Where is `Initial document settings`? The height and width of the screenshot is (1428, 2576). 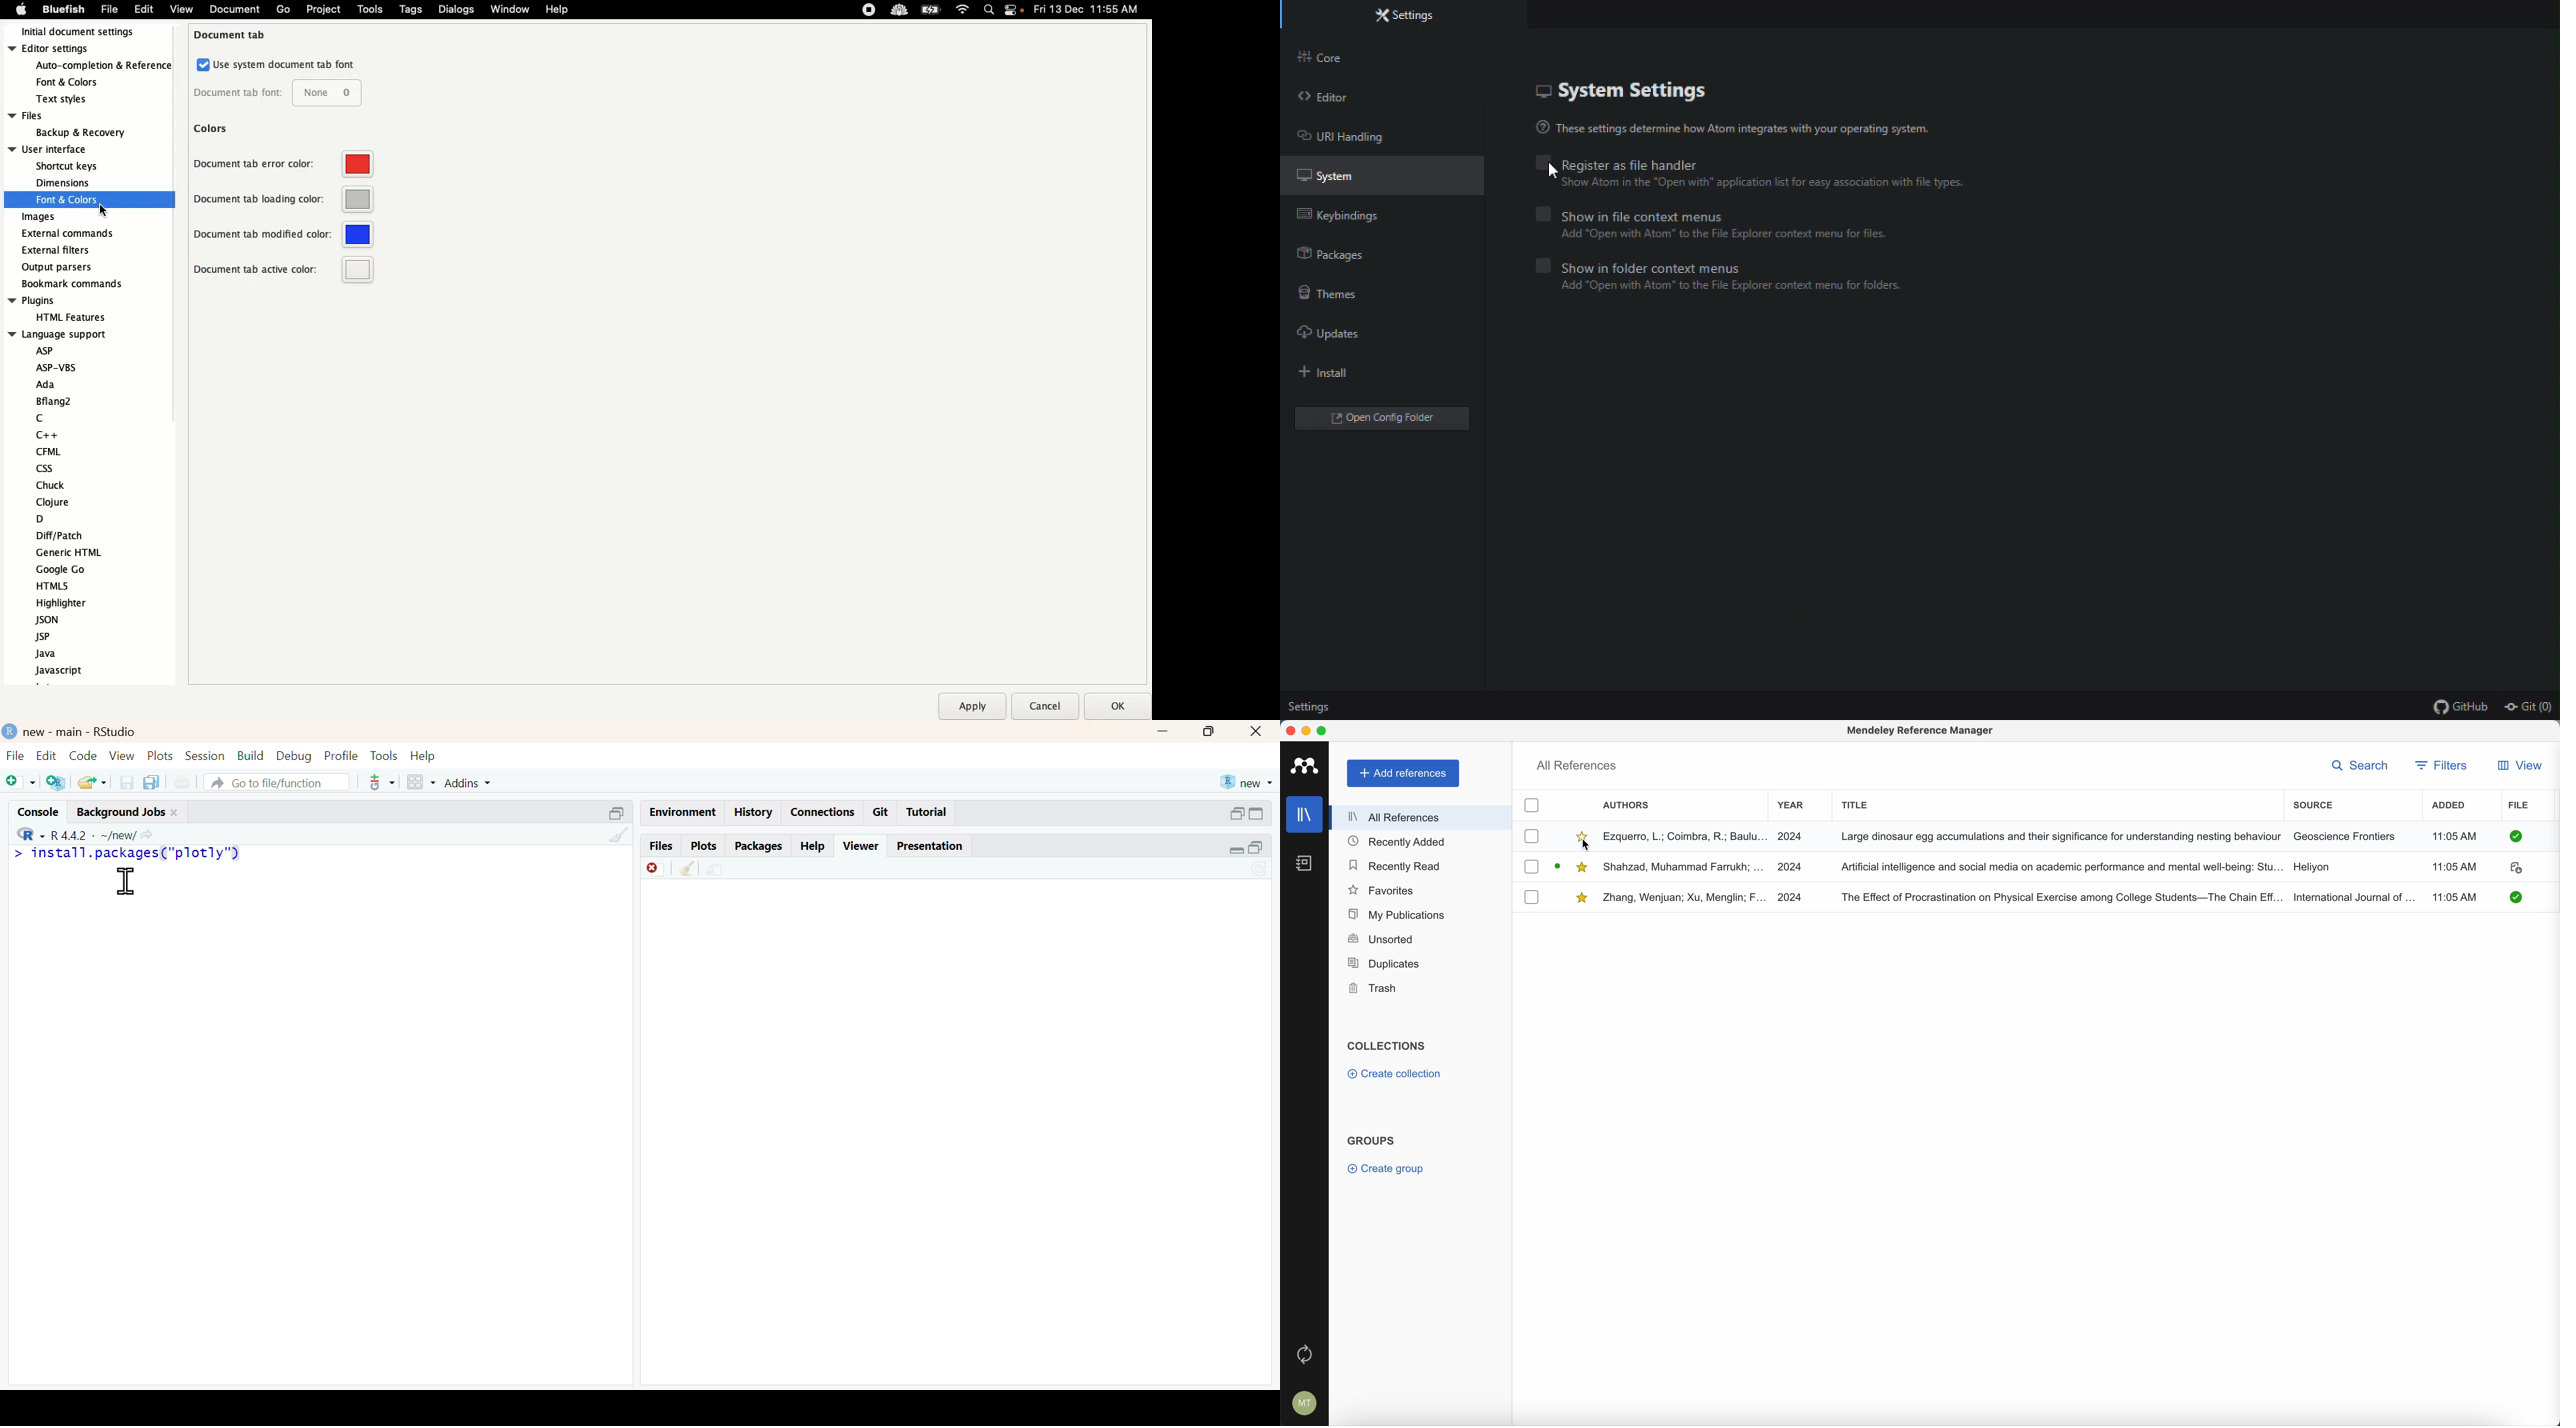 Initial document settings is located at coordinates (85, 33).